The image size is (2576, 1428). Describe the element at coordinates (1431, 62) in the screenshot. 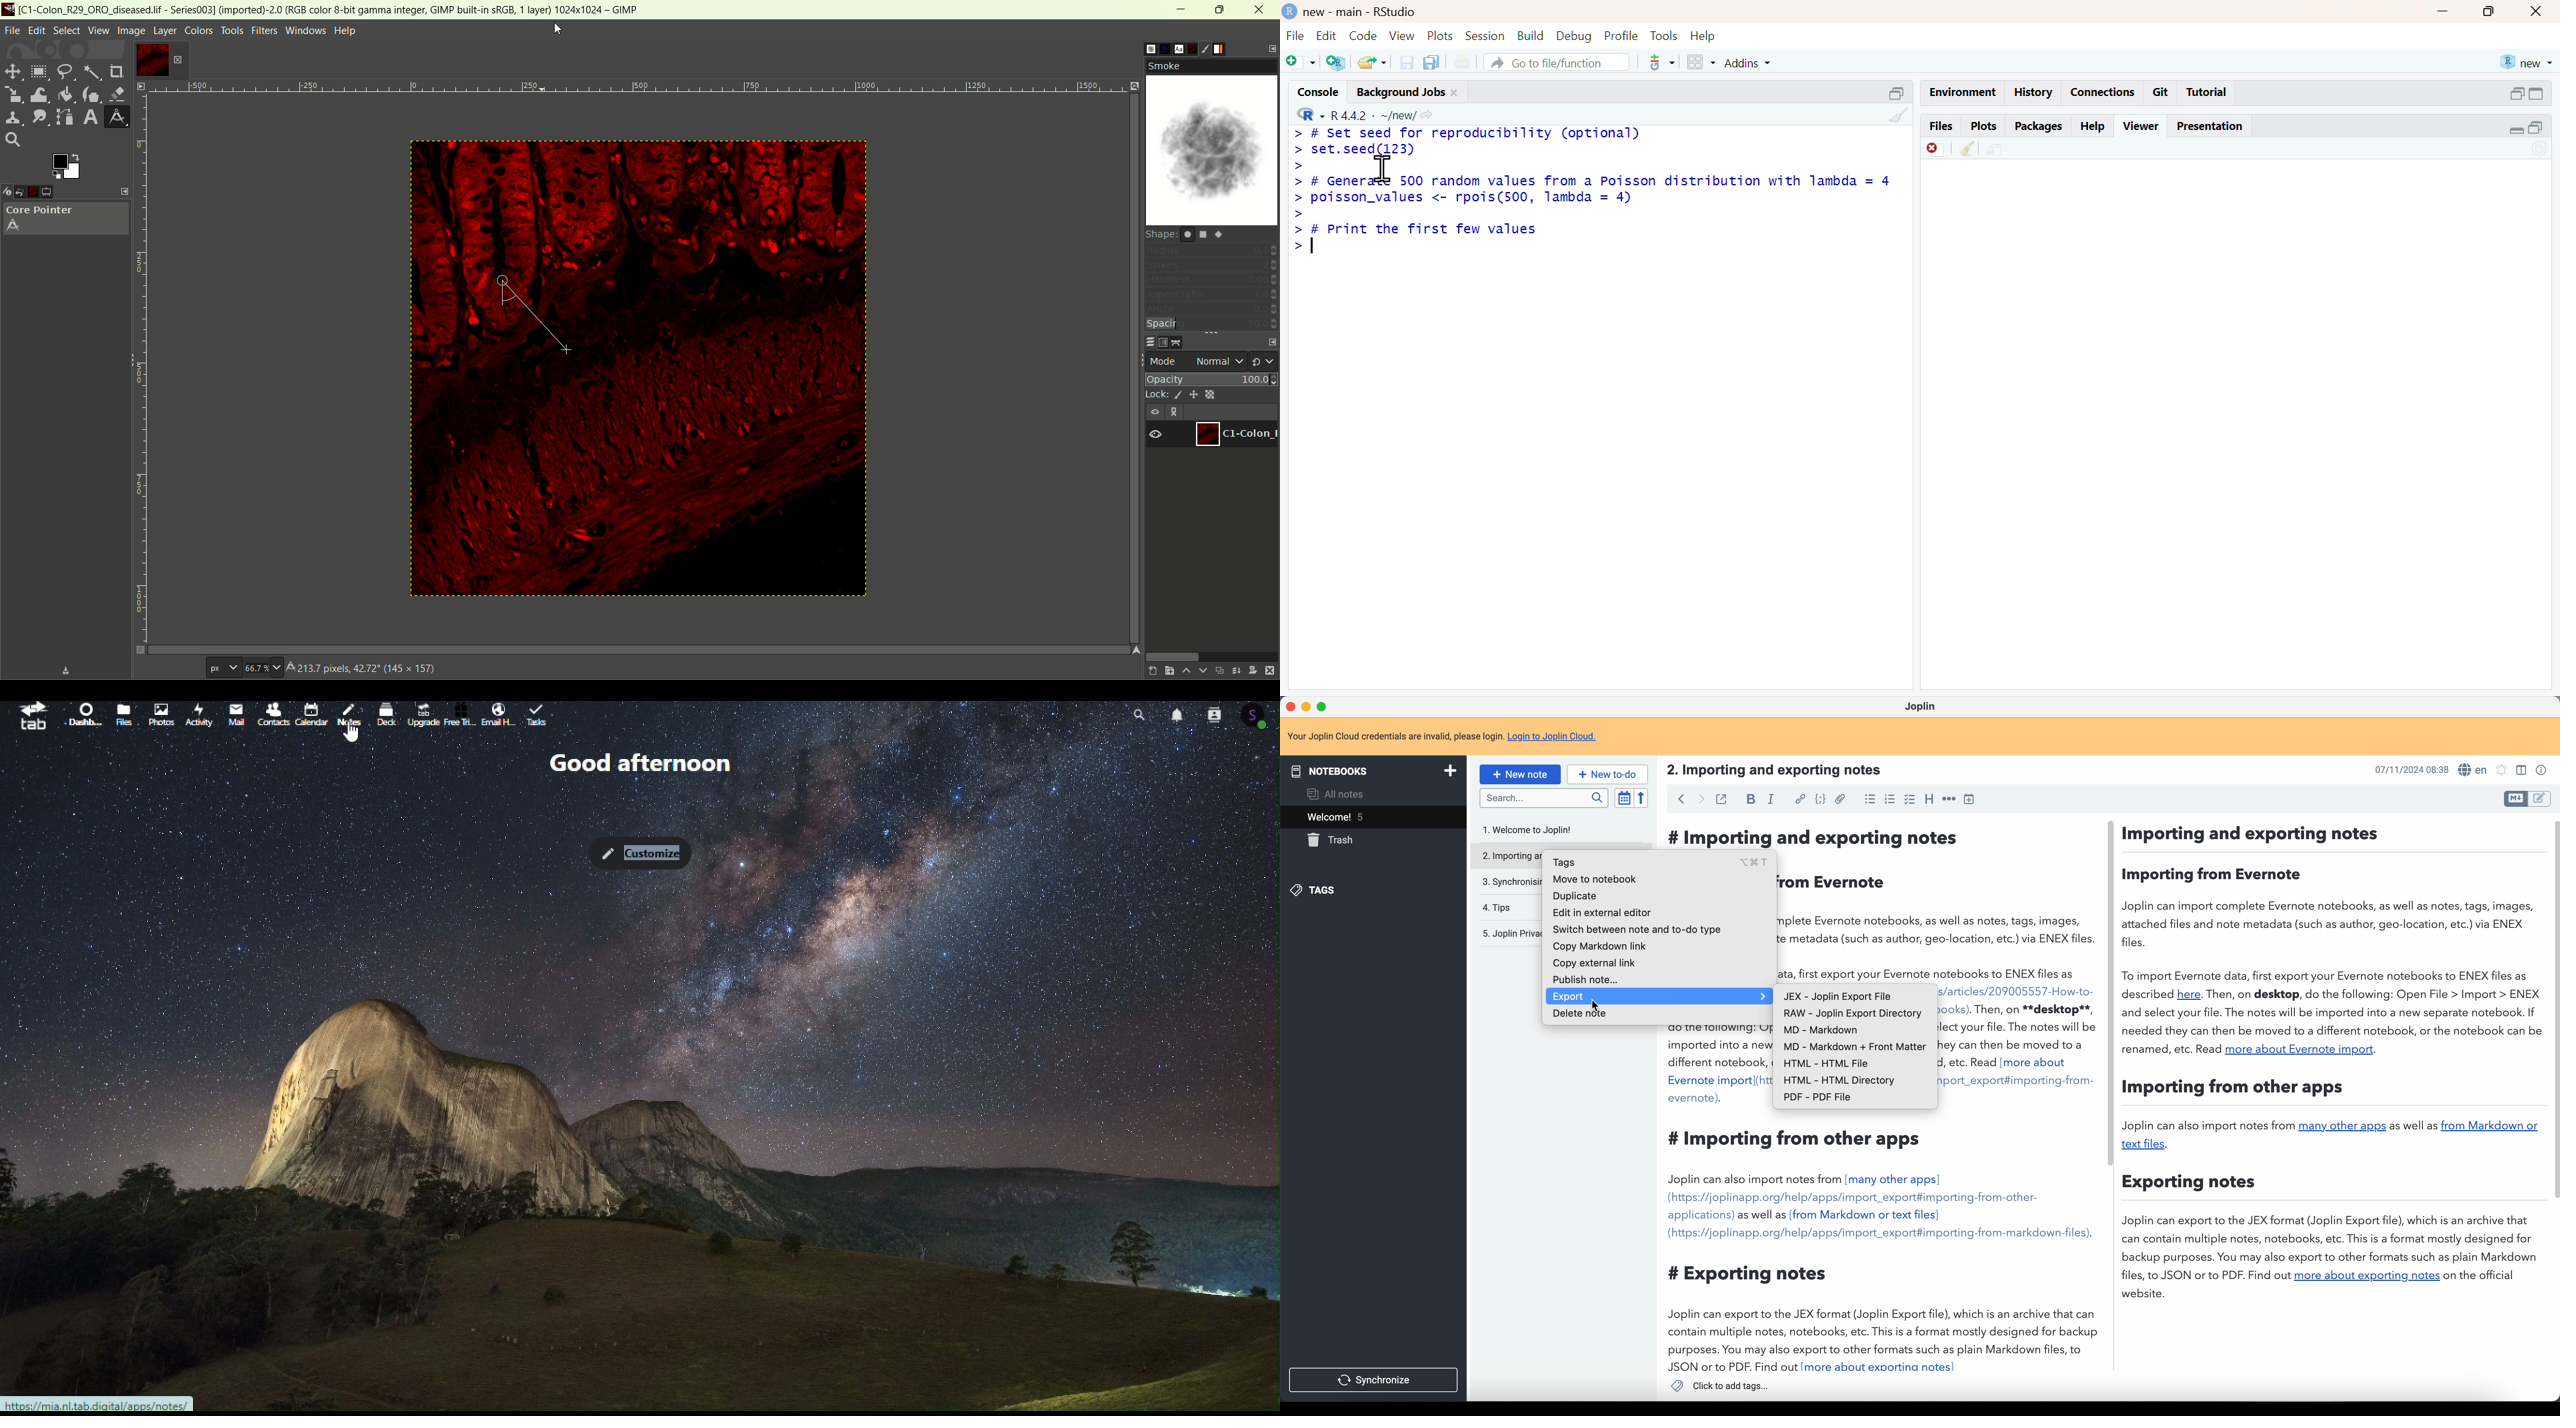

I see `copy` at that location.